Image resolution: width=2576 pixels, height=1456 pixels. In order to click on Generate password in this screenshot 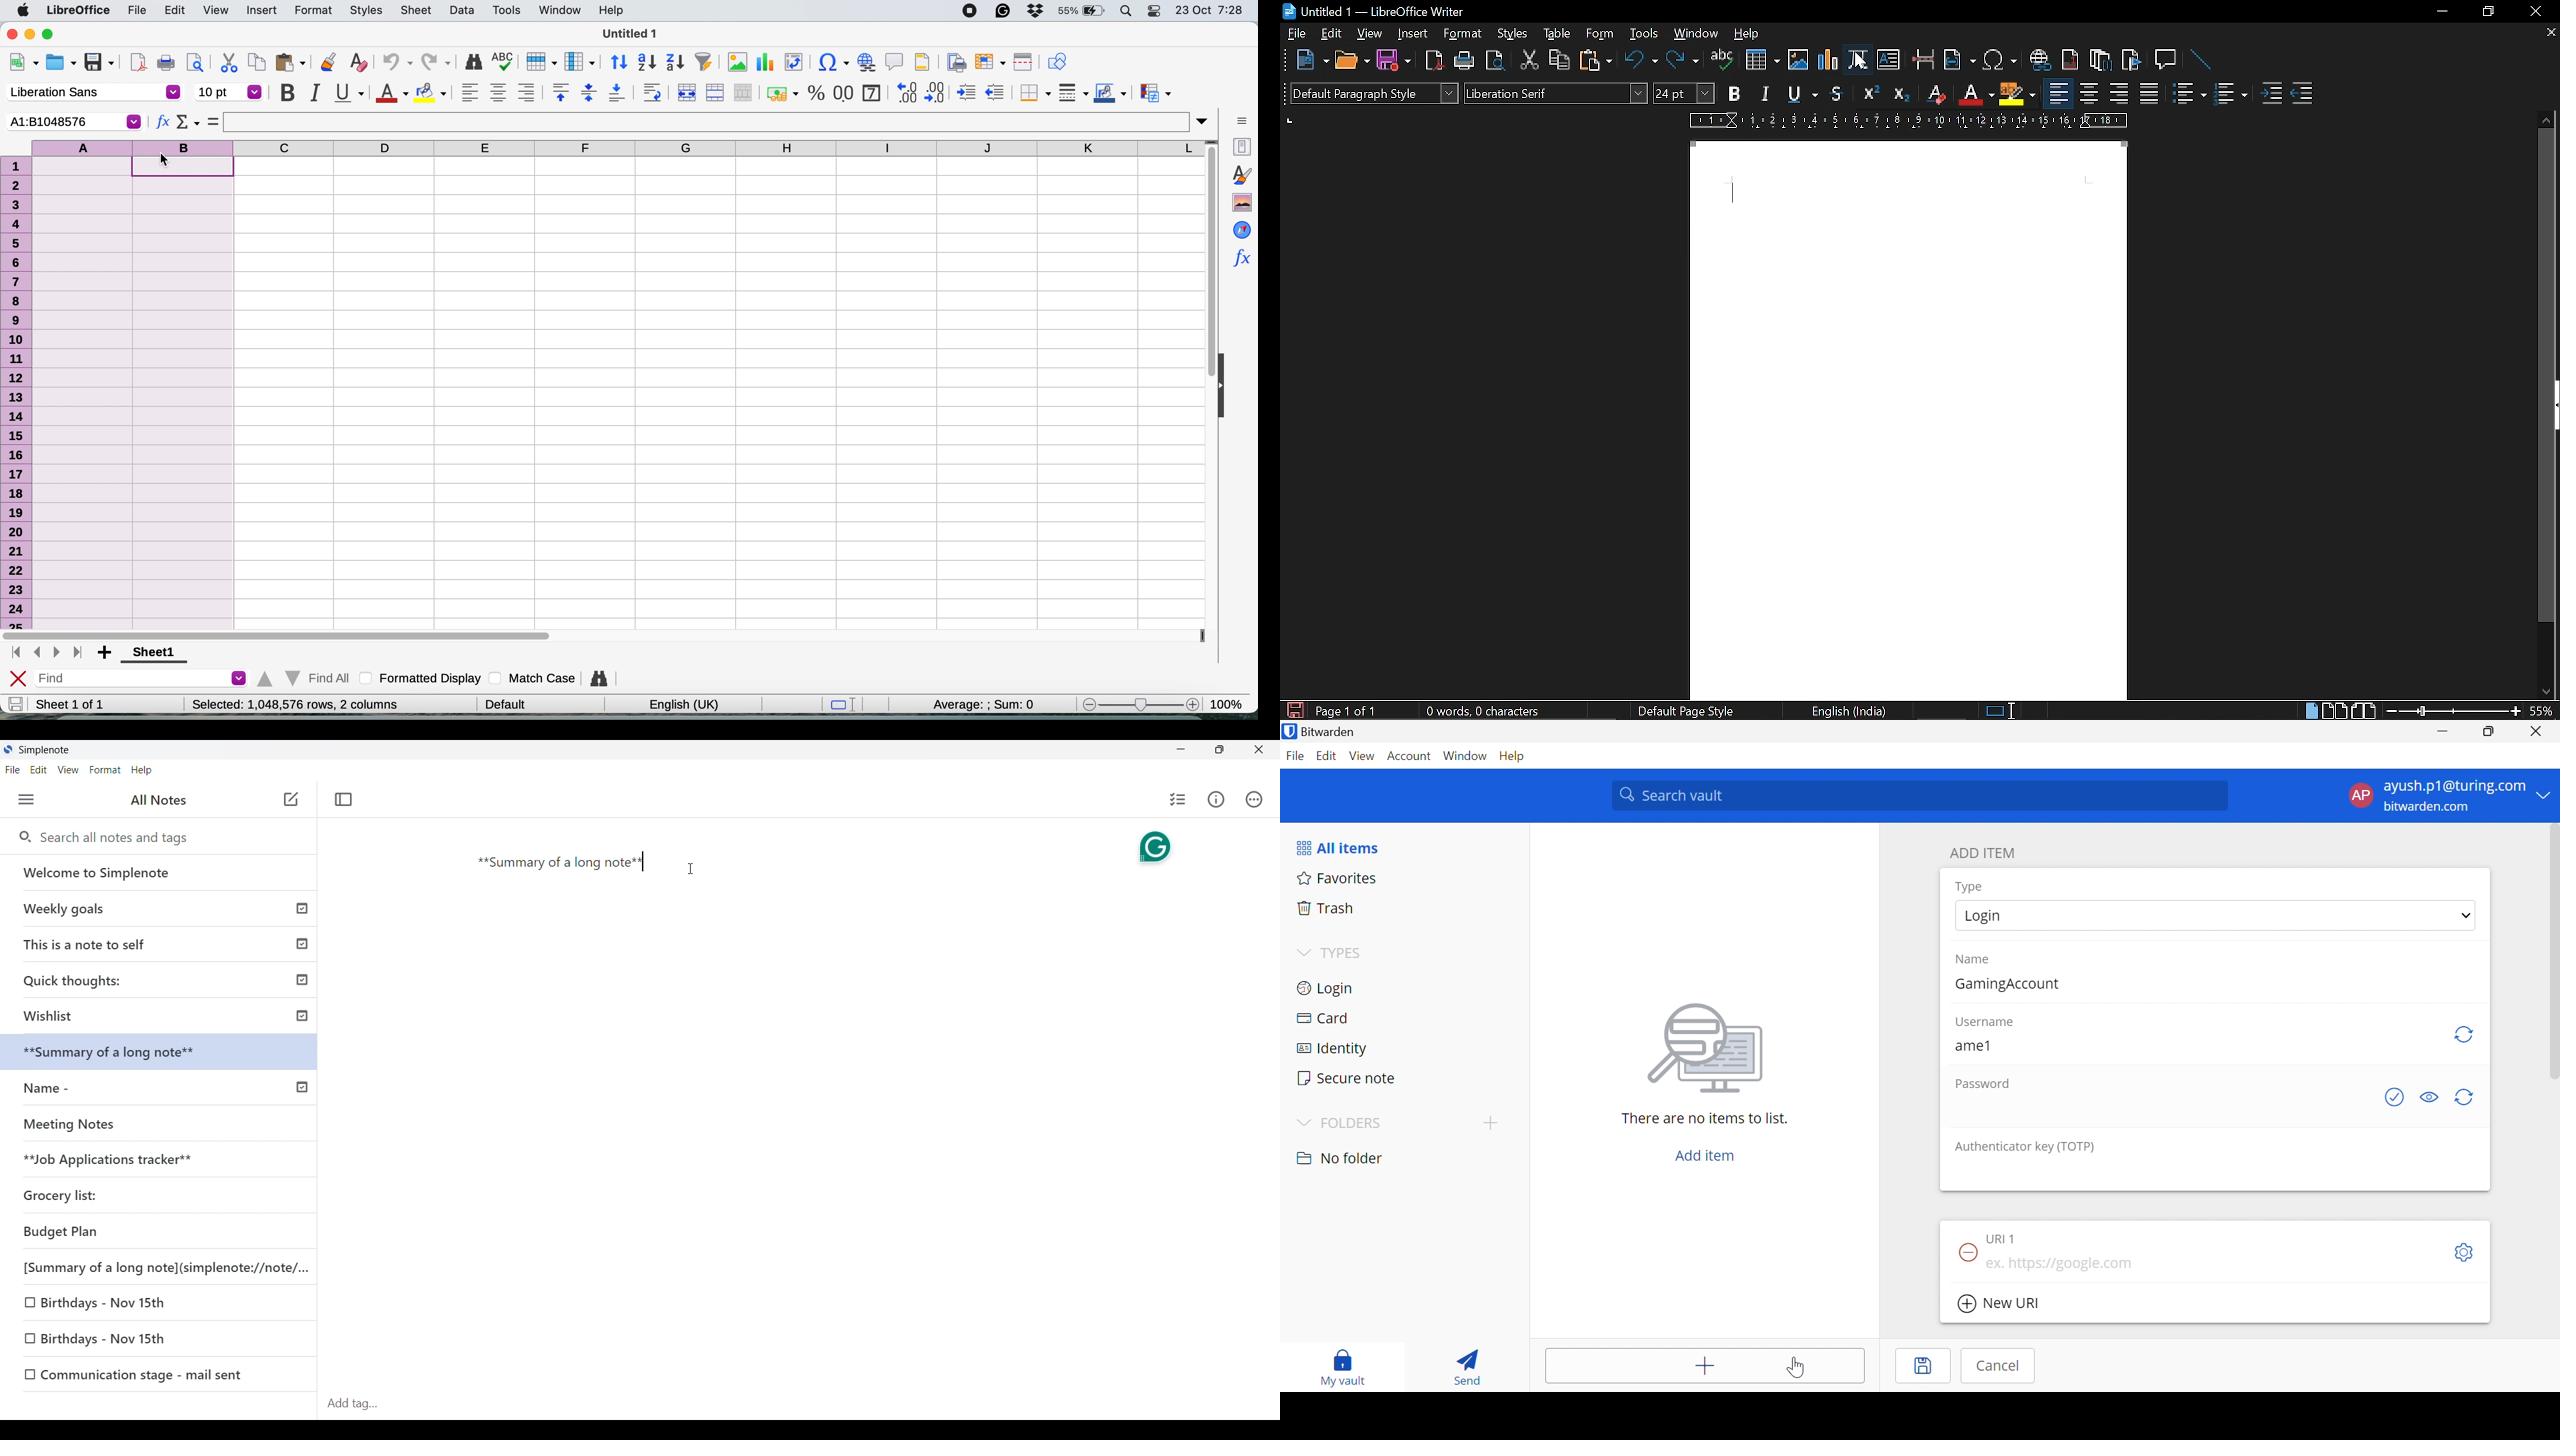, I will do `click(2466, 1097)`.